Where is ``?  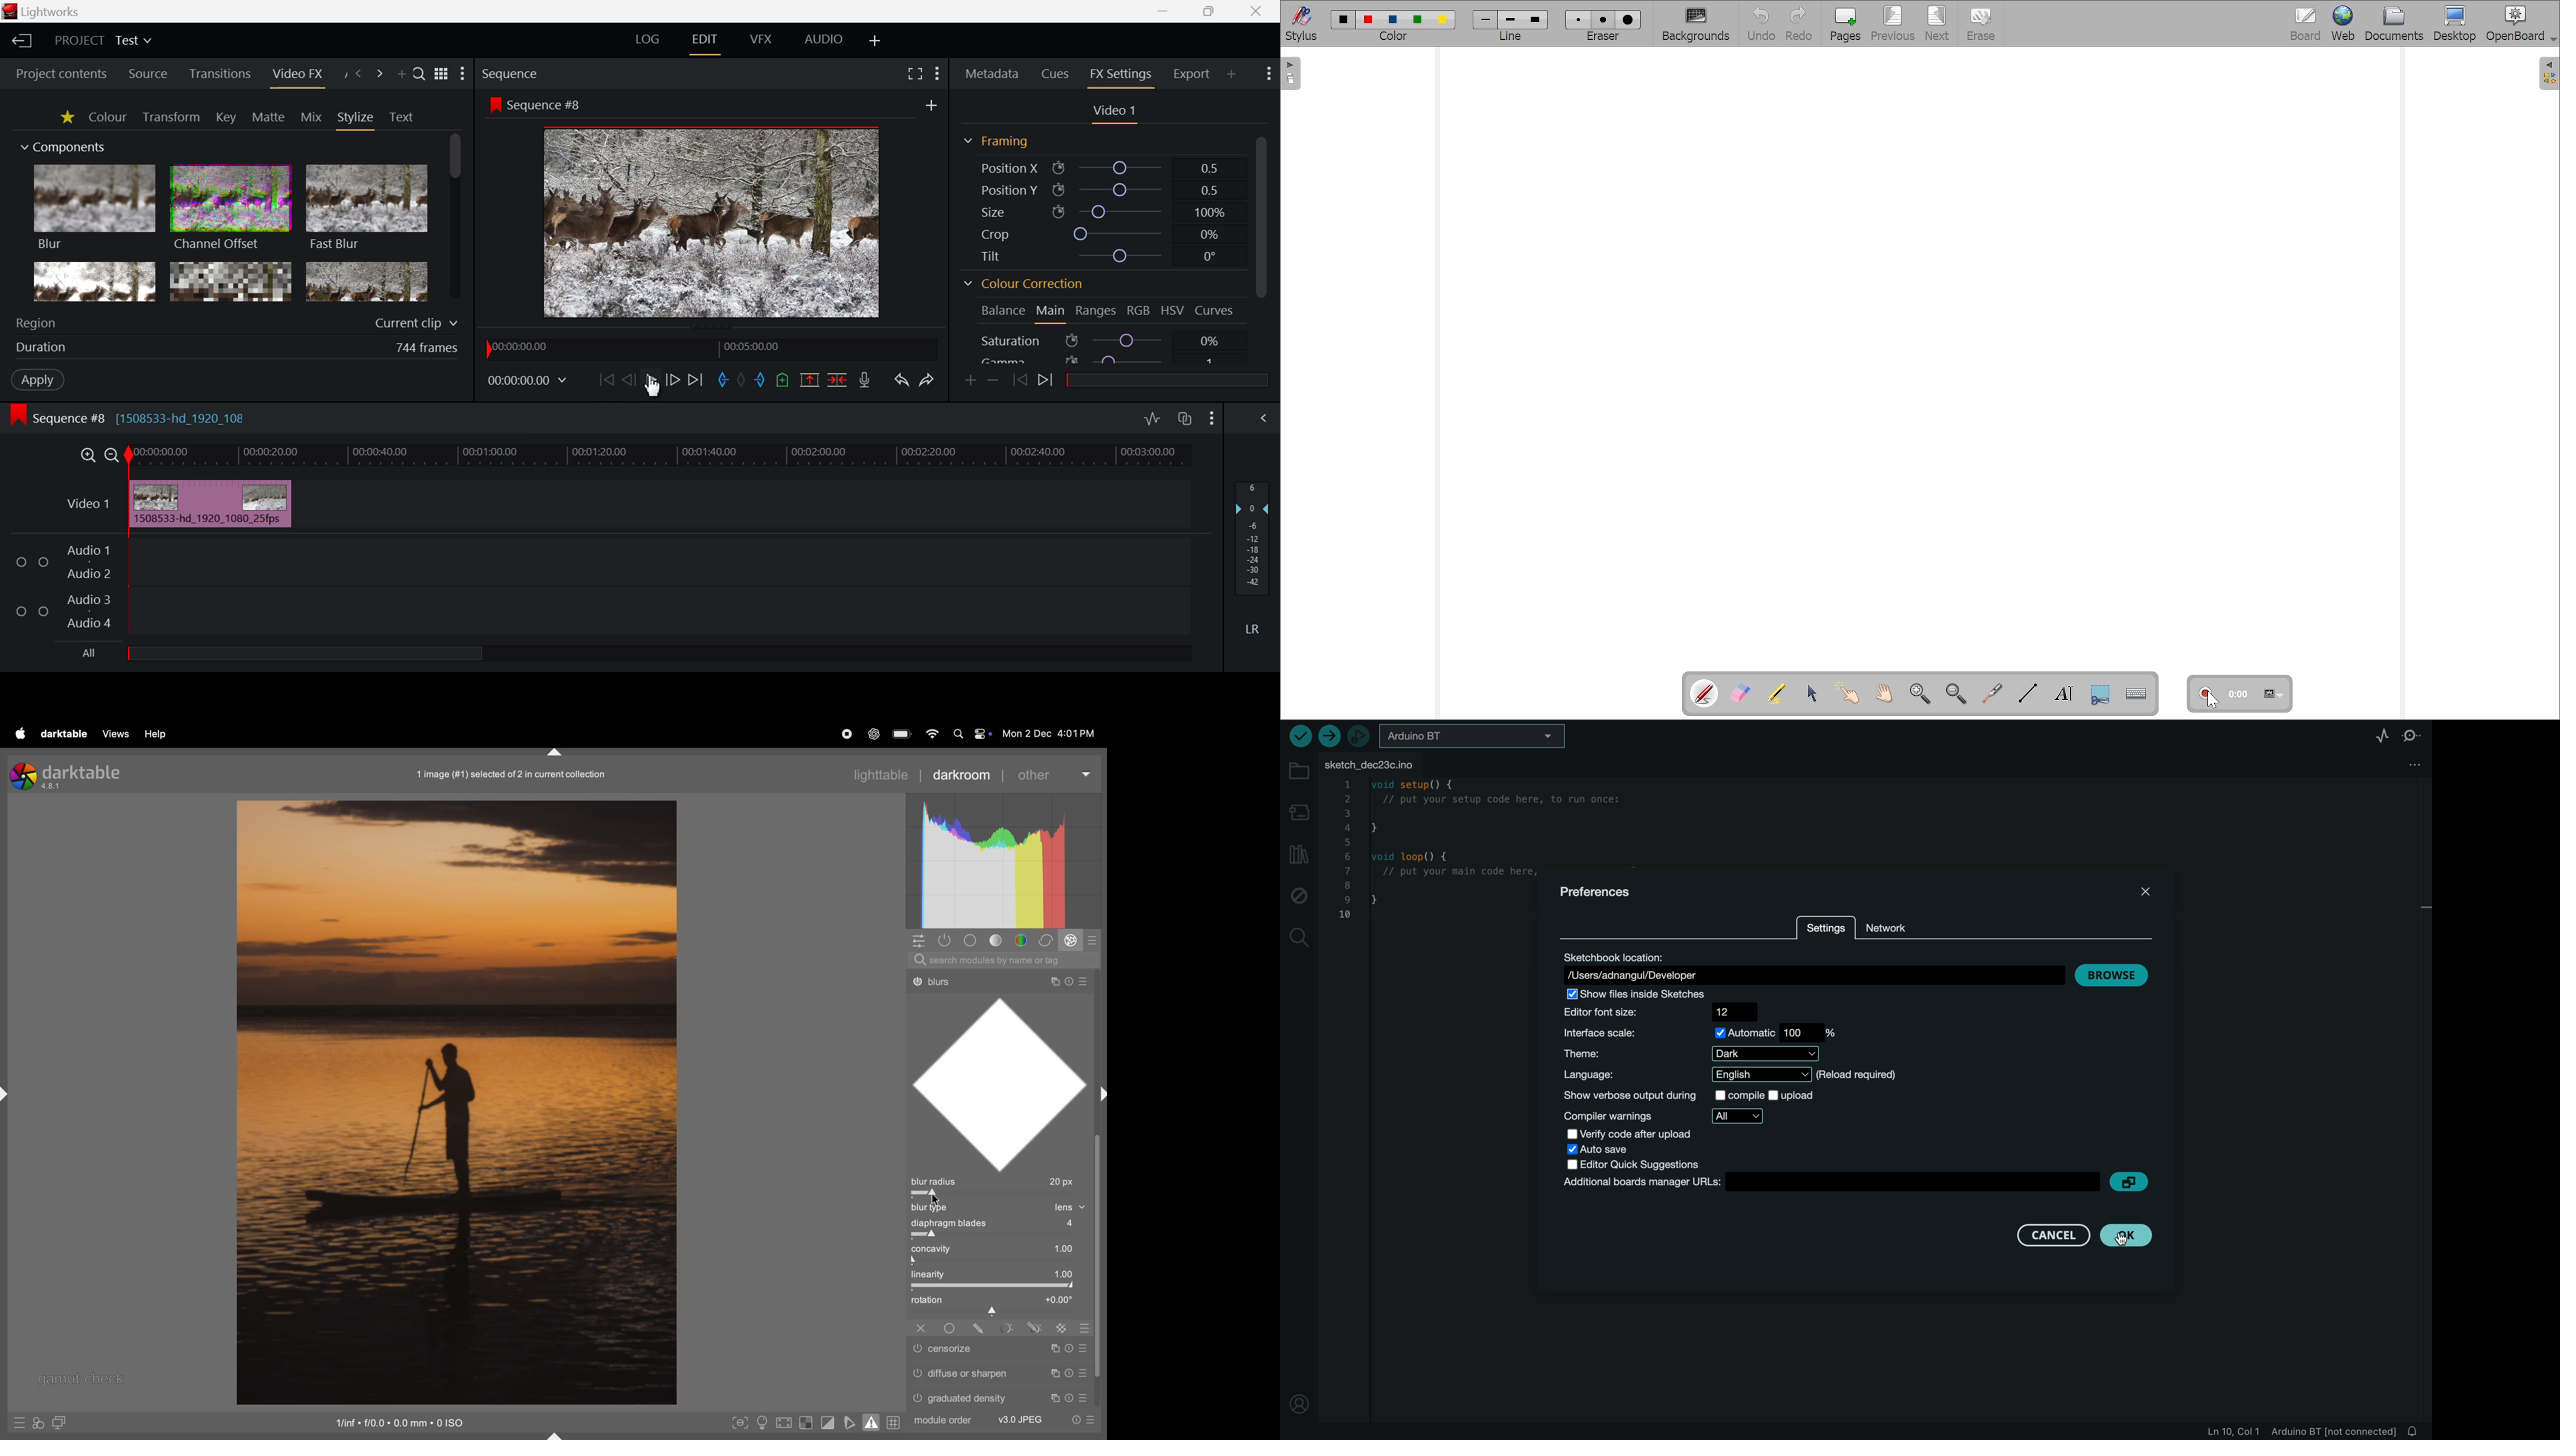
 is located at coordinates (1088, 1329).